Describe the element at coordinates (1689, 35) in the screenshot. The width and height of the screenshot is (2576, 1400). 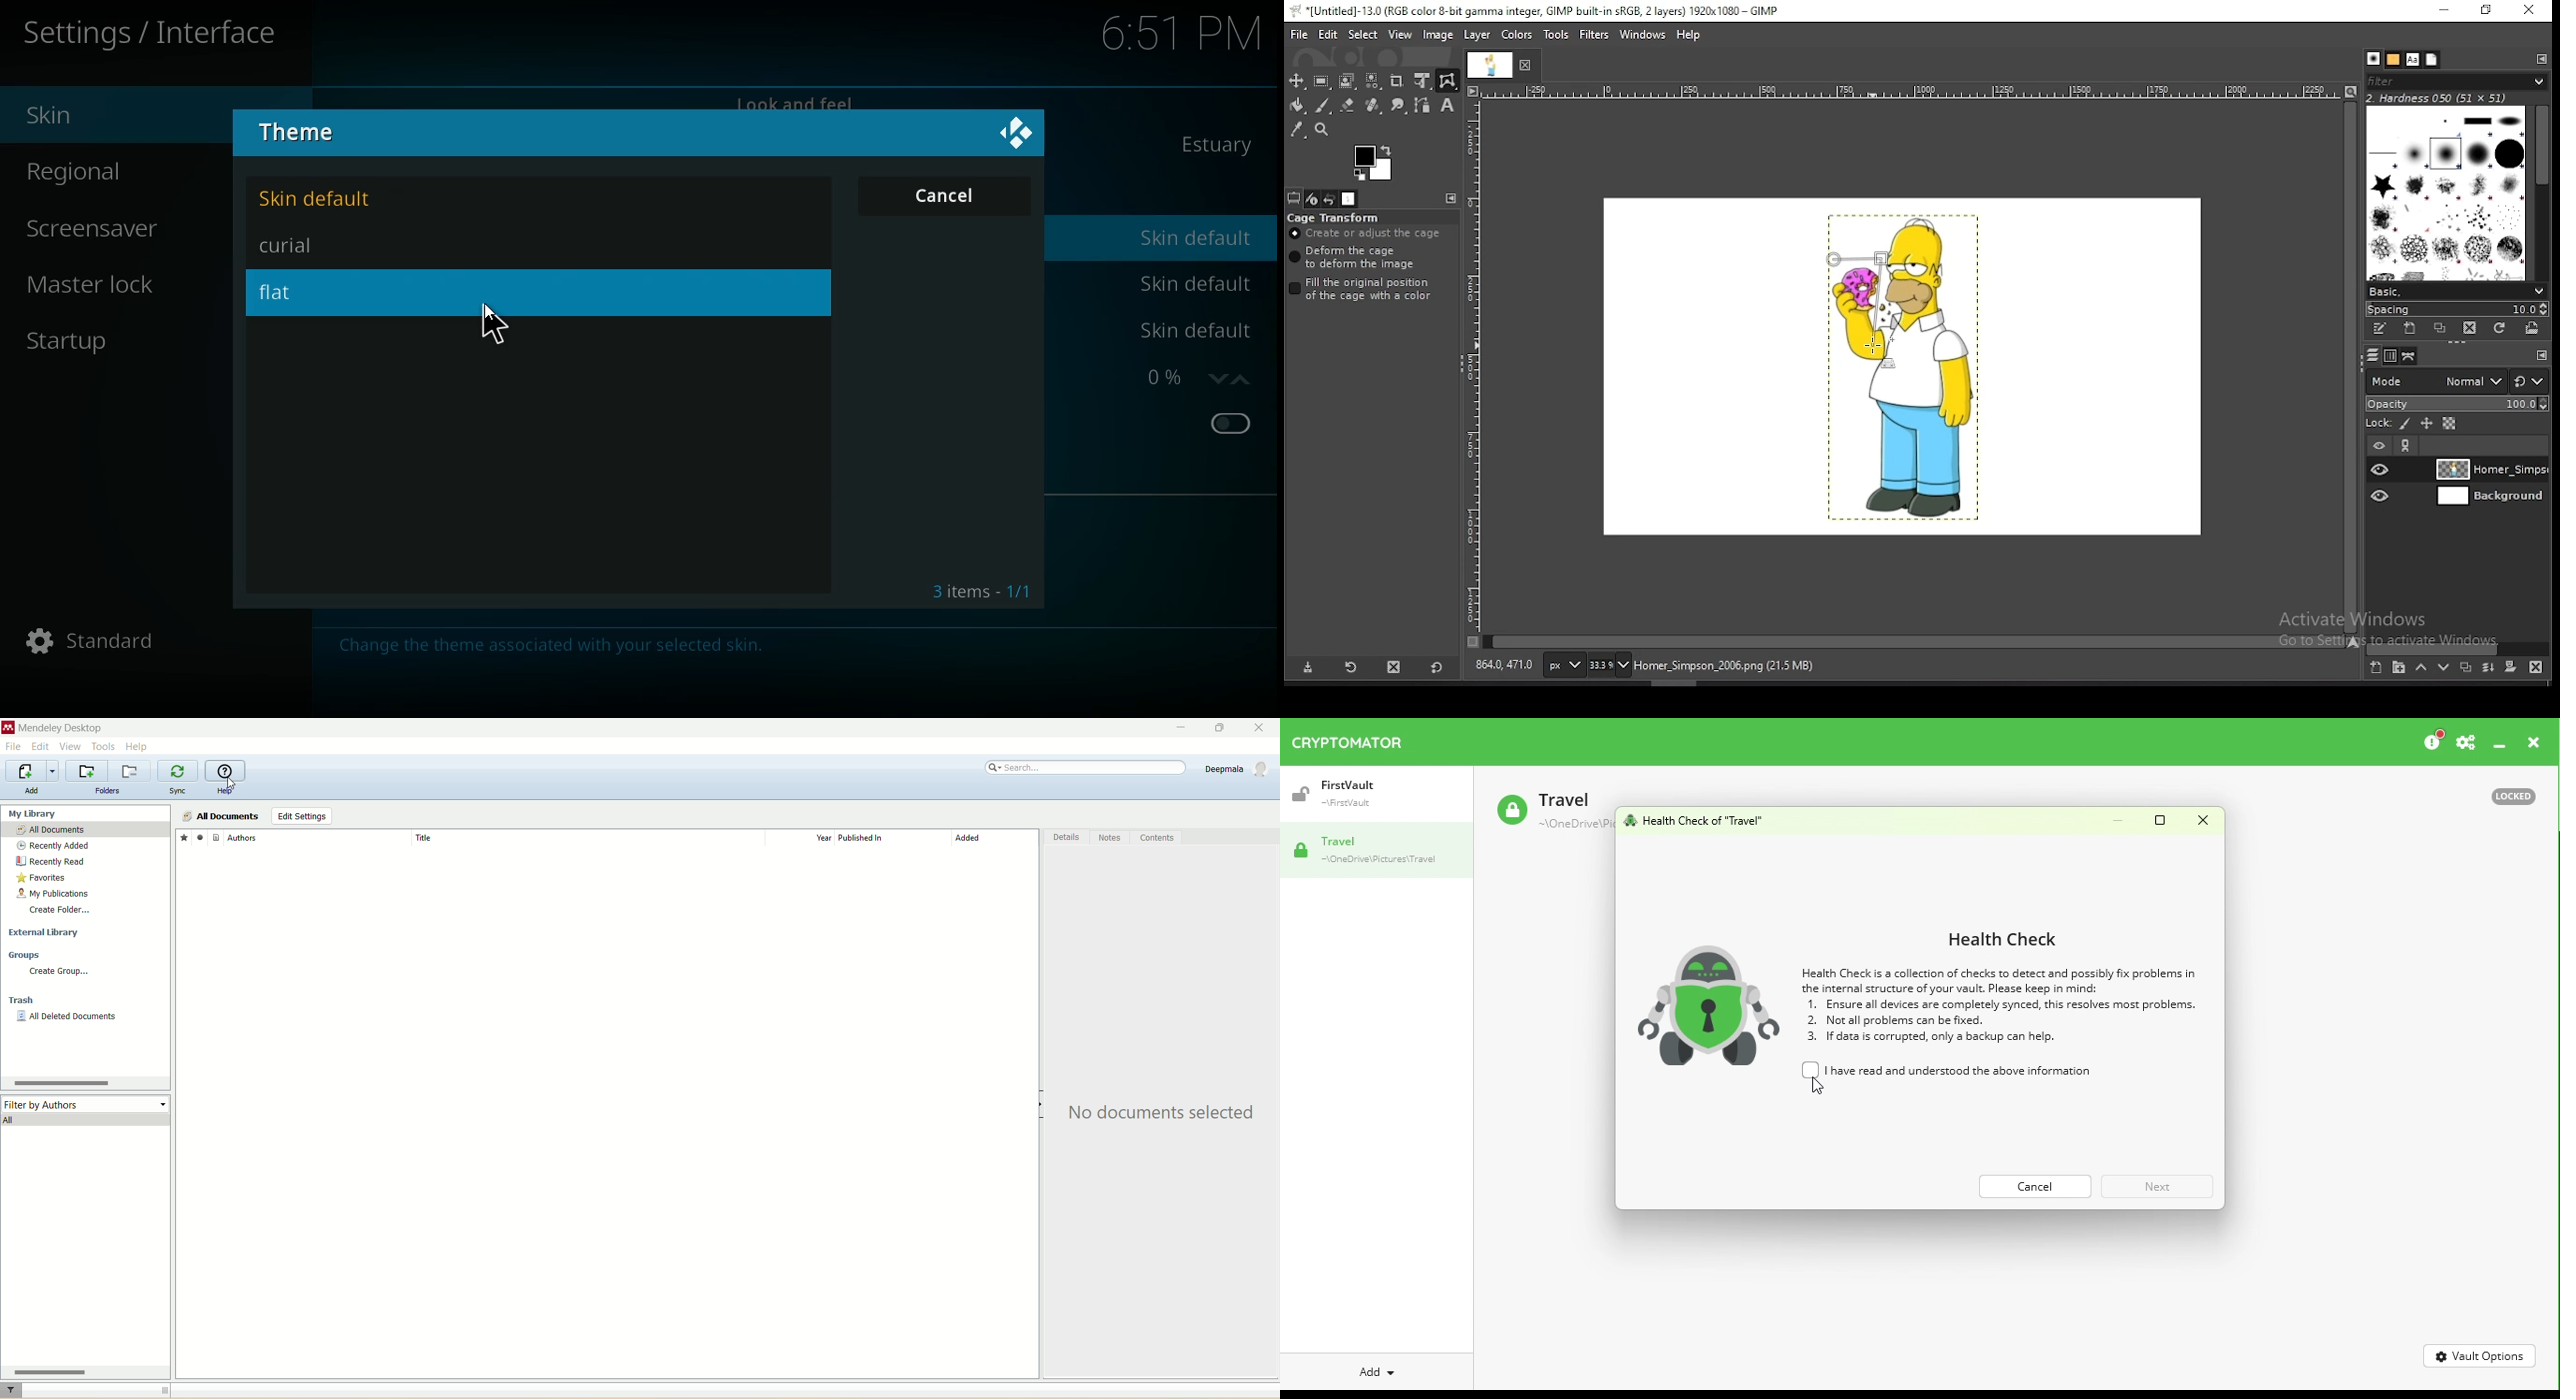
I see `help` at that location.